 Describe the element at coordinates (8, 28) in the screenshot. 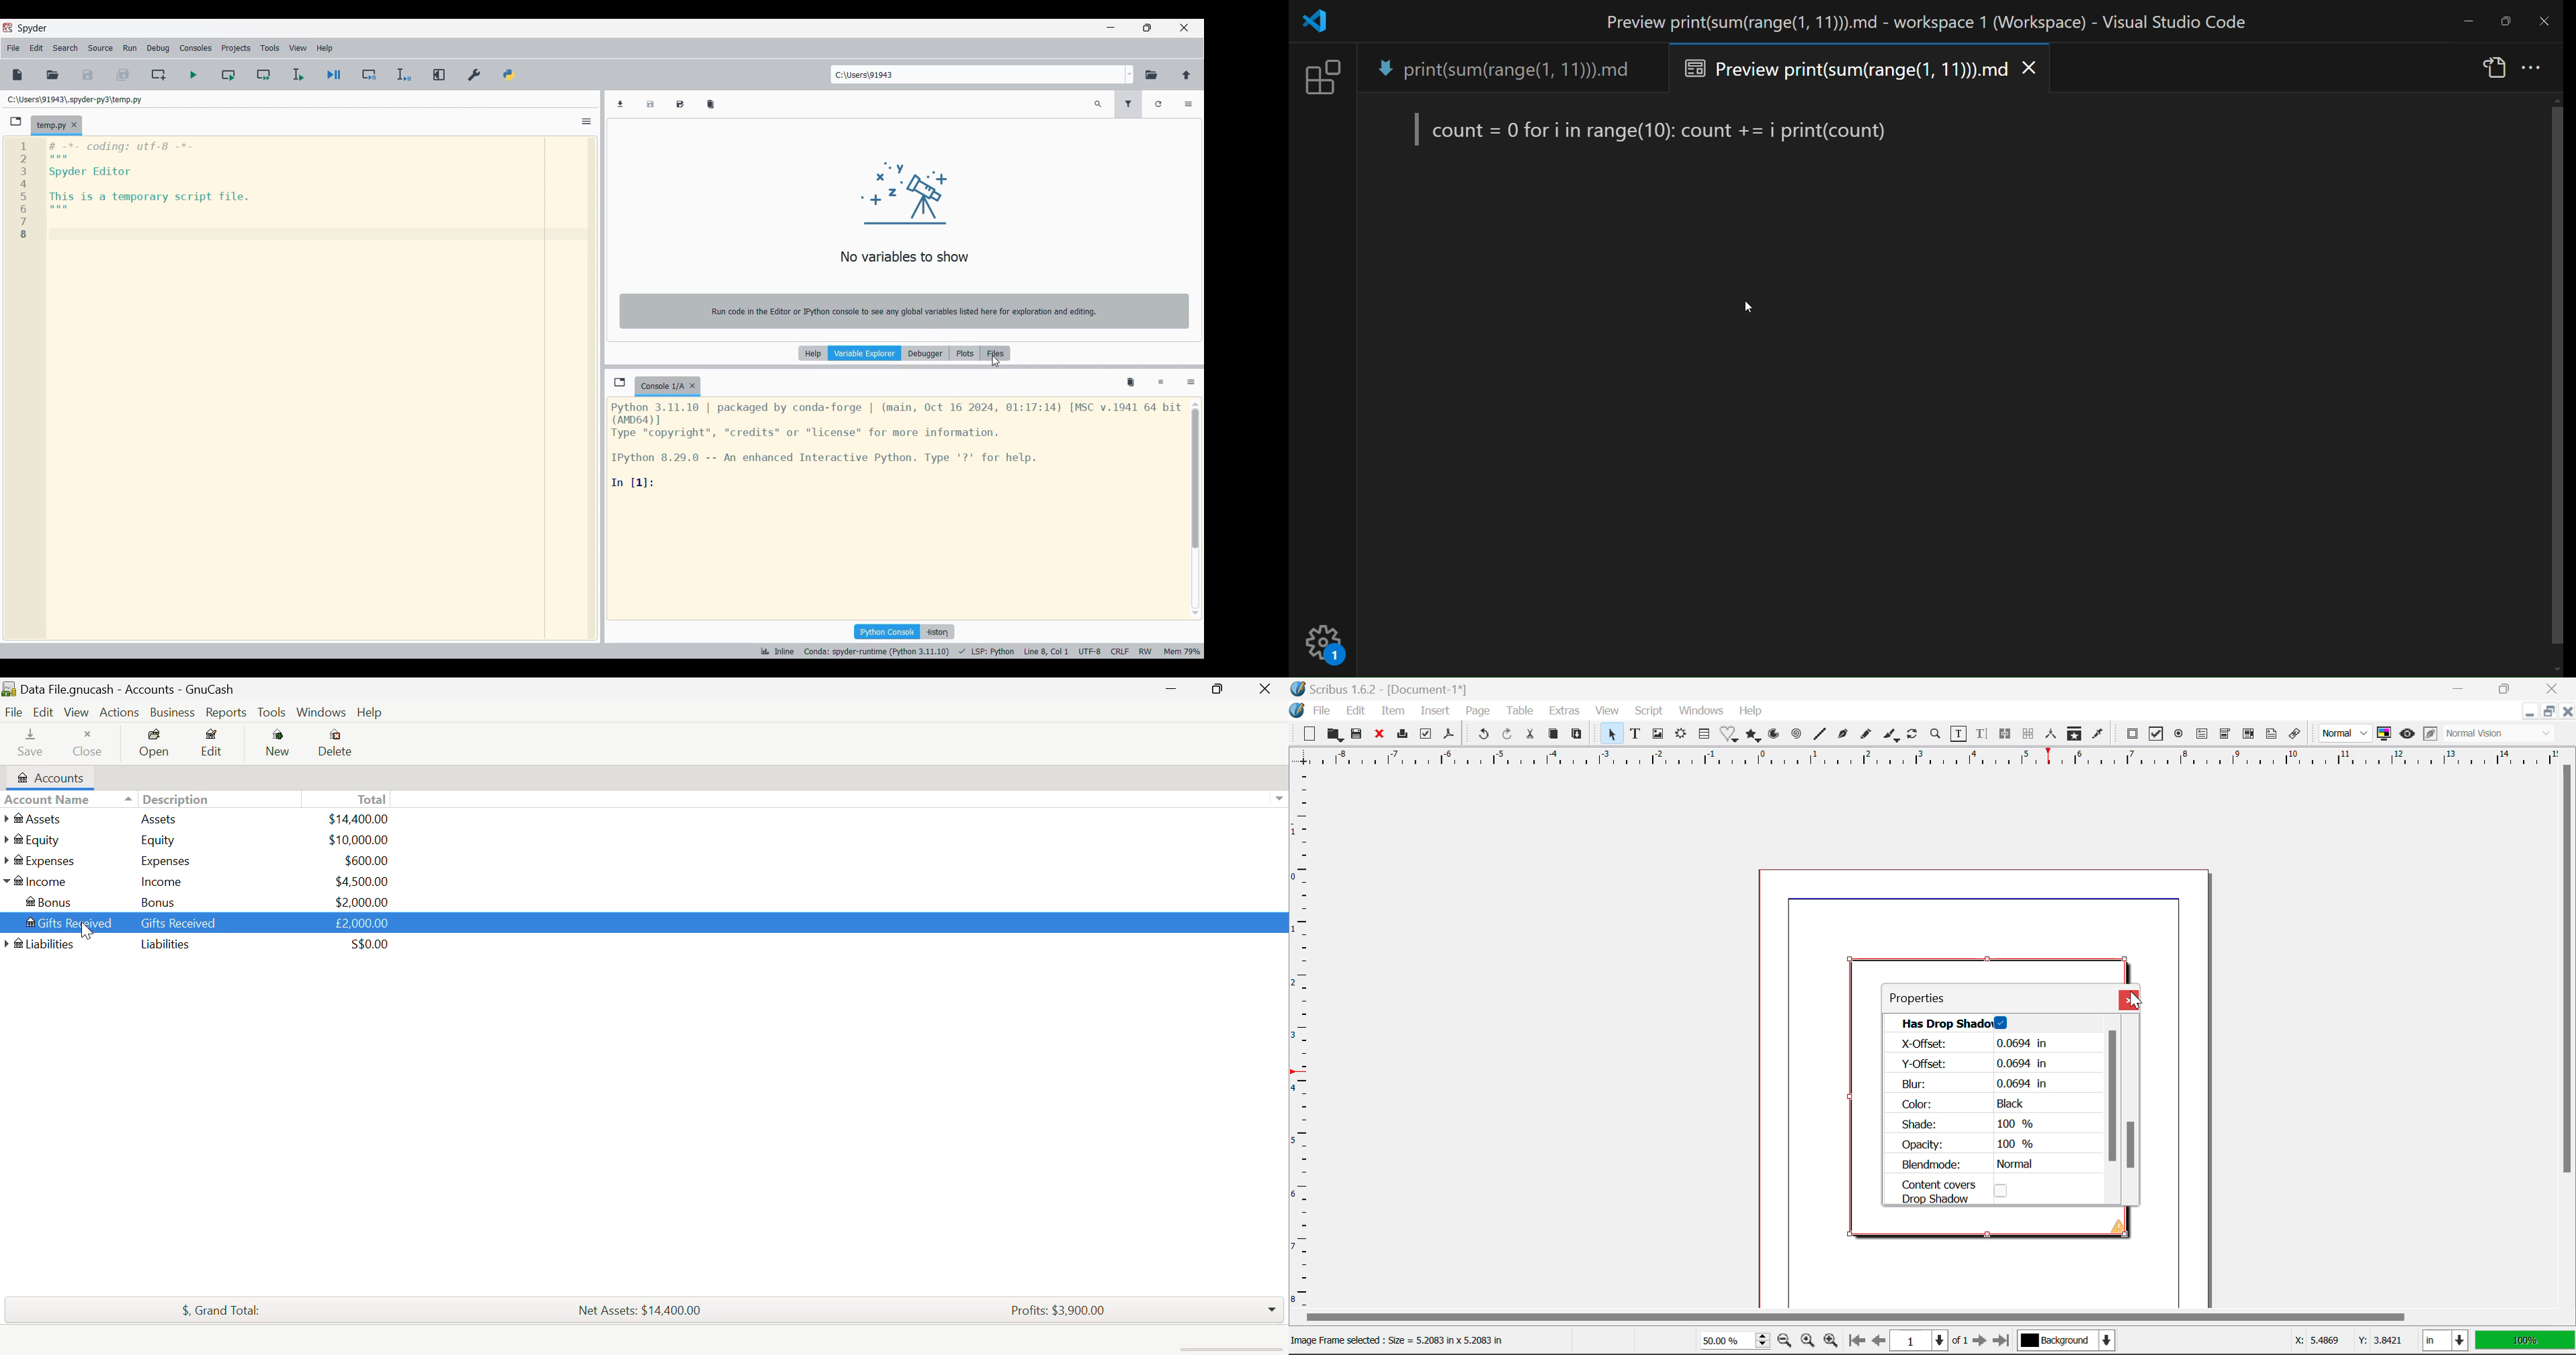

I see `Software logo` at that location.